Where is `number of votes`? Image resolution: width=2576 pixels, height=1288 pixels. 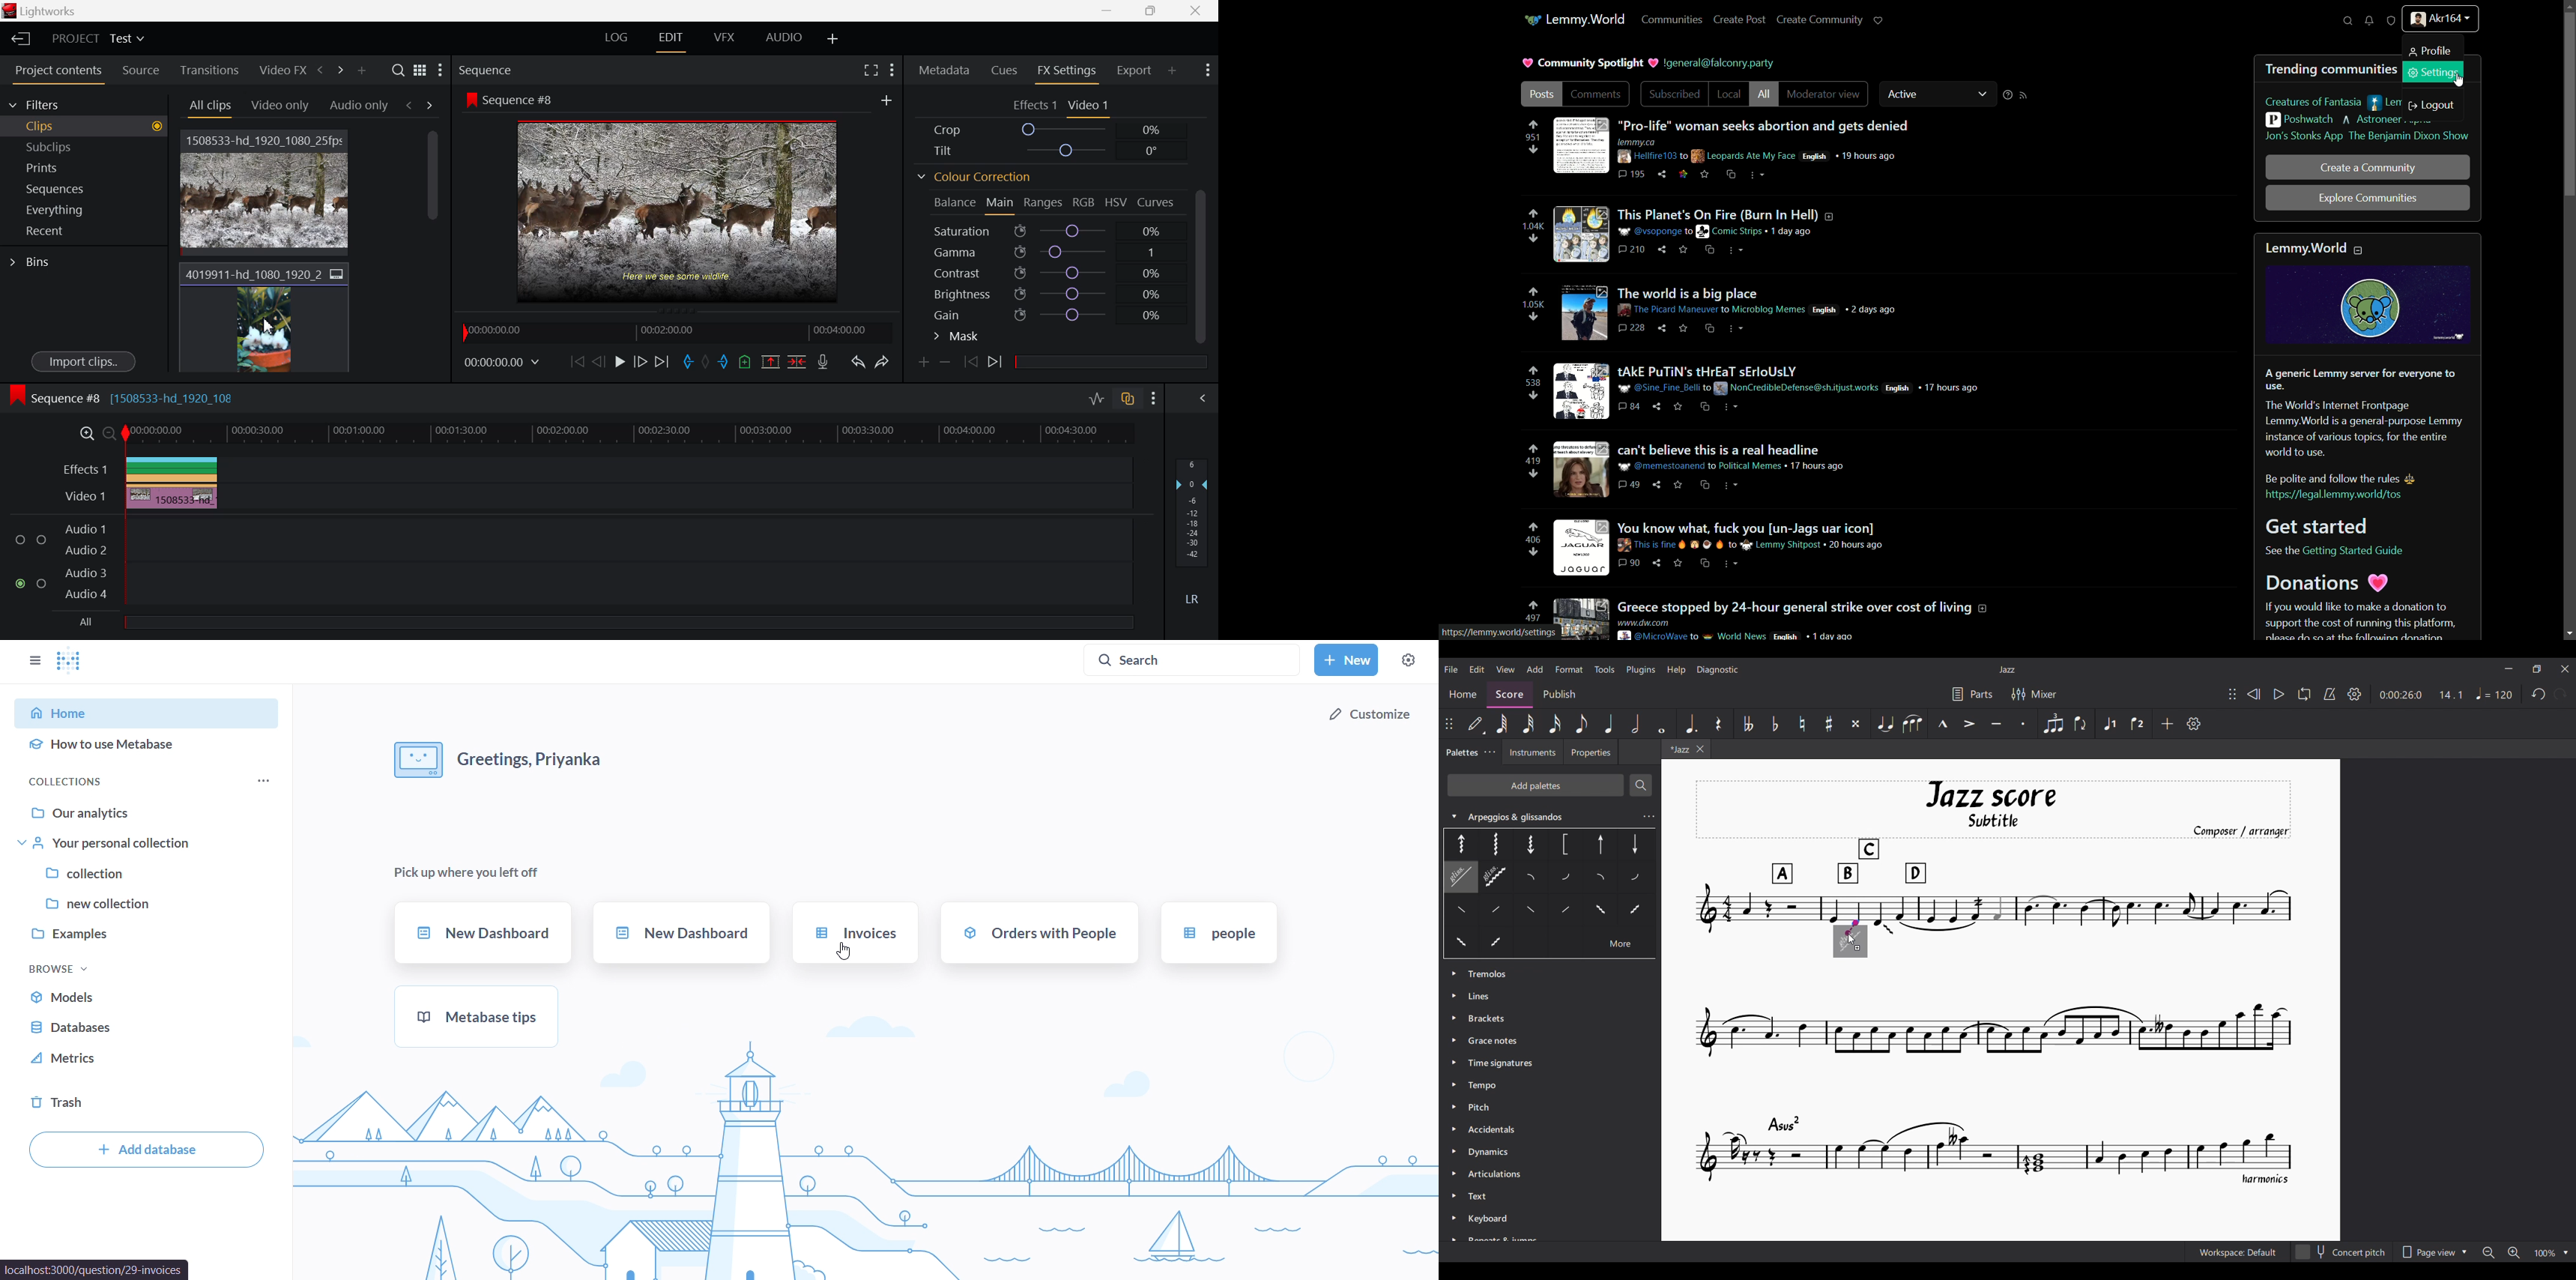 number of votes is located at coordinates (1532, 461).